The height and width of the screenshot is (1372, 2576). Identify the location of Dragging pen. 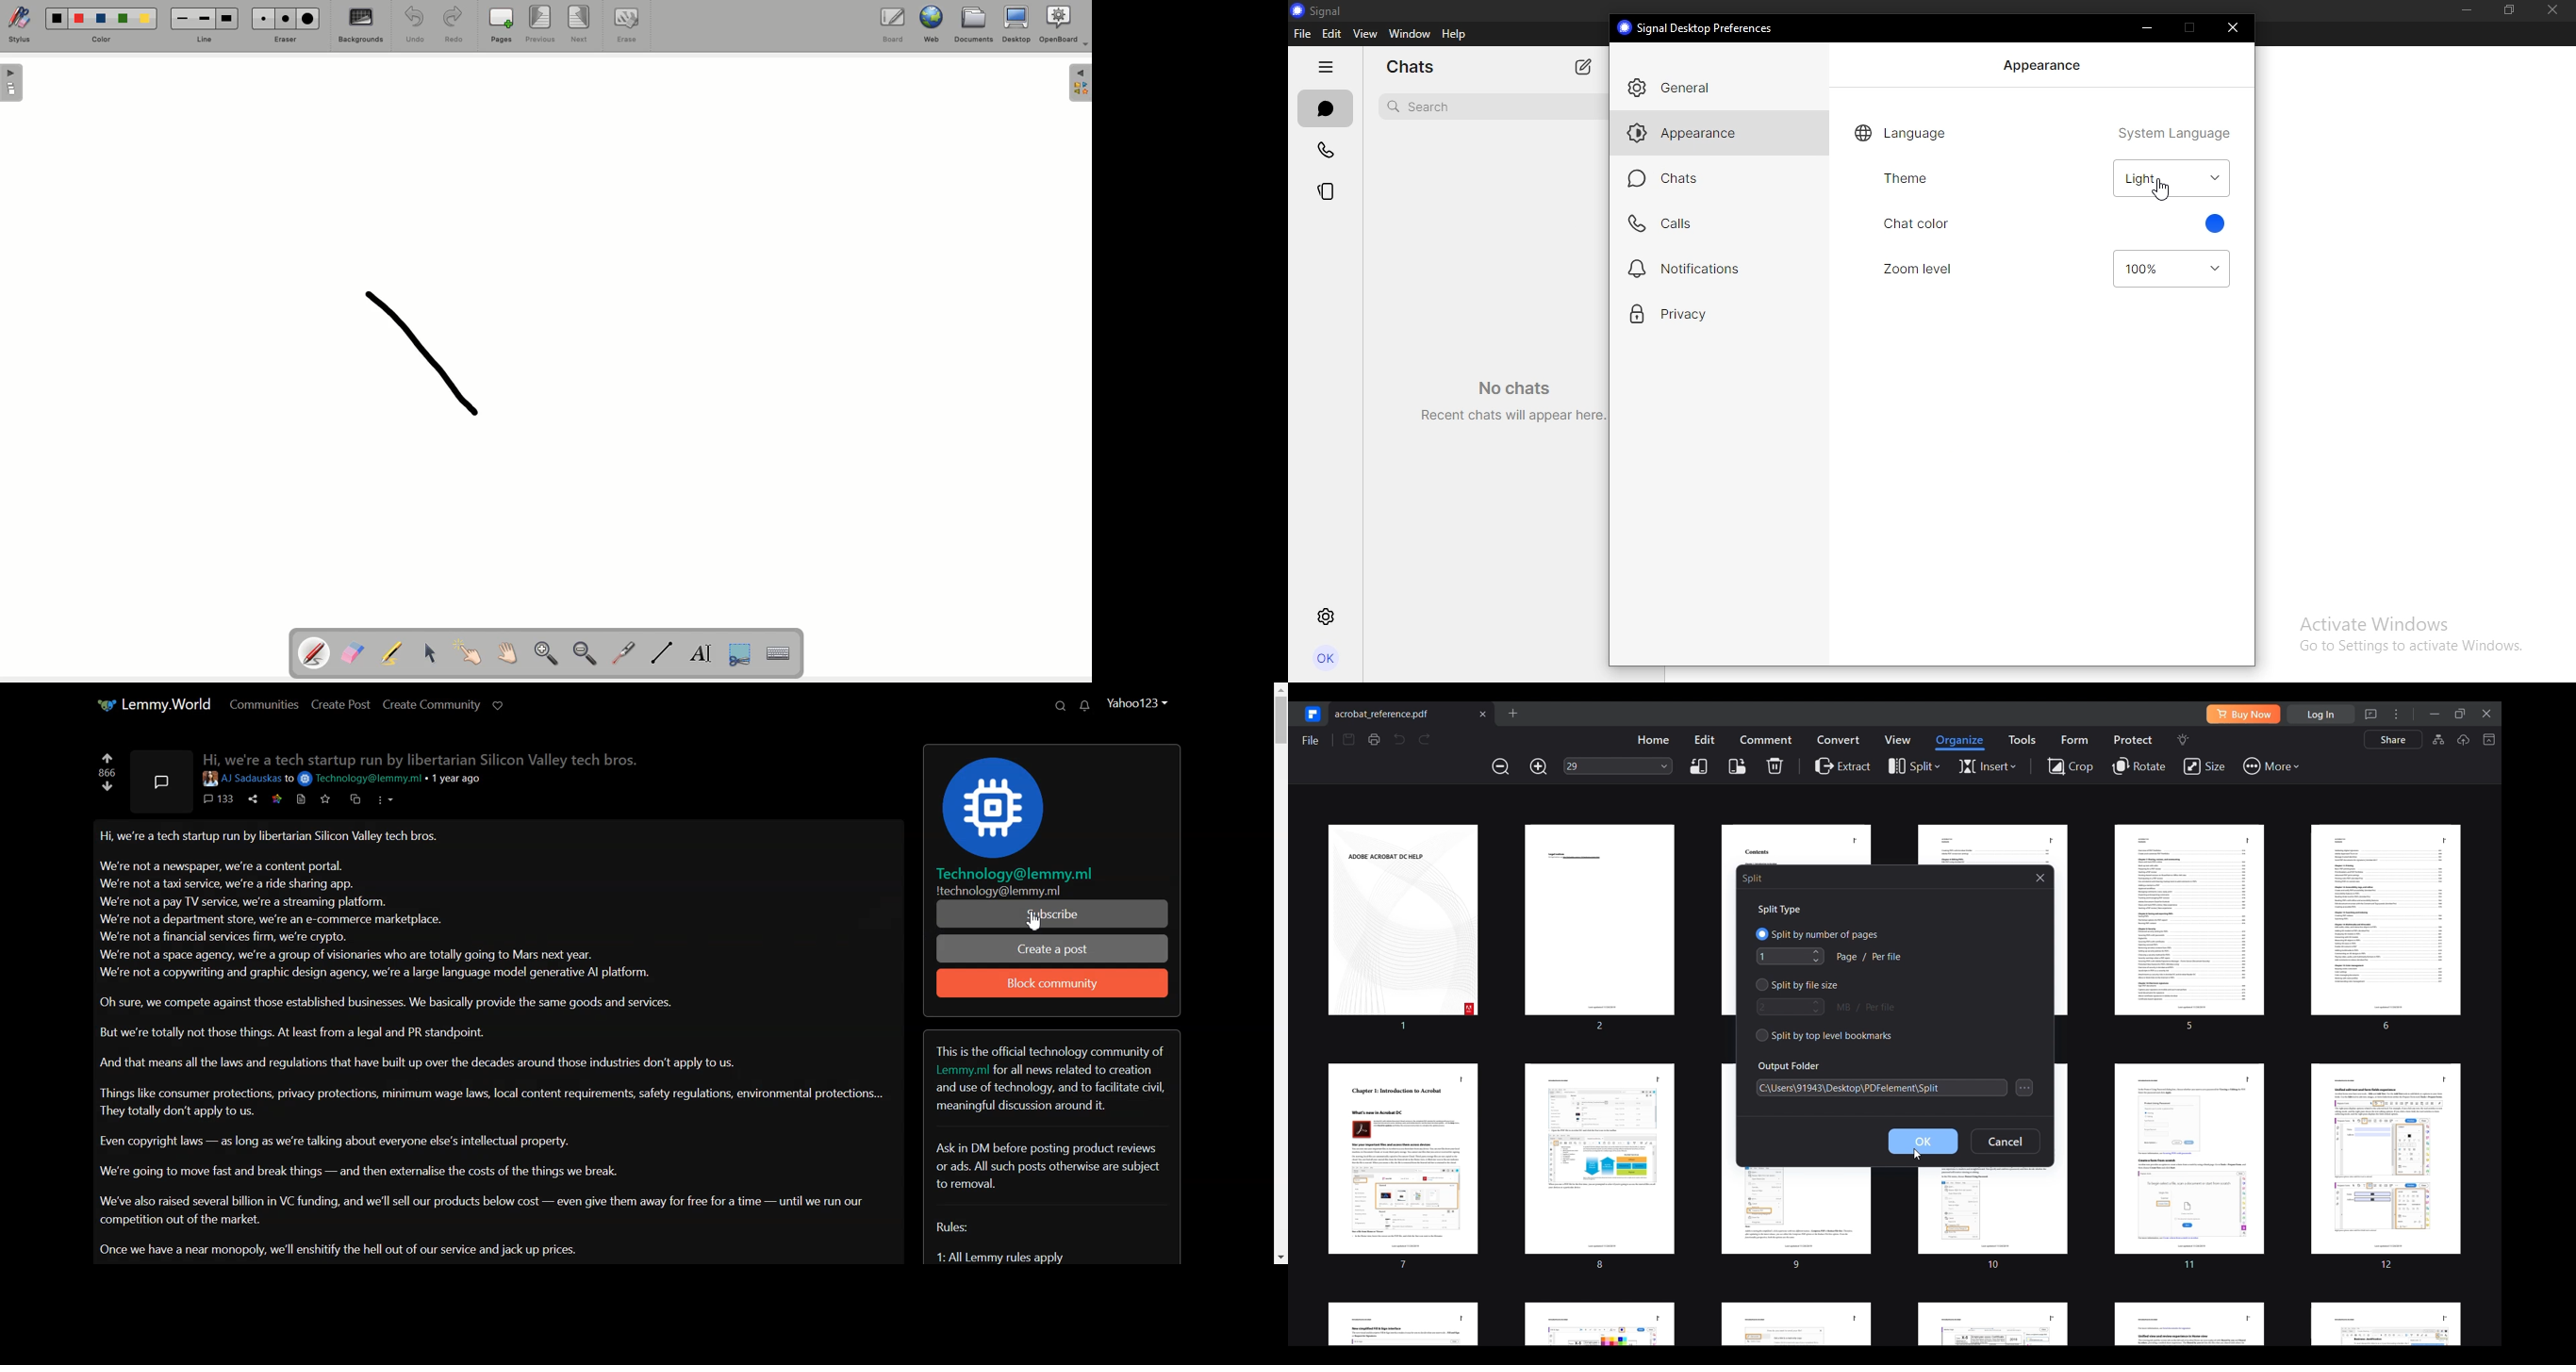
(418, 350).